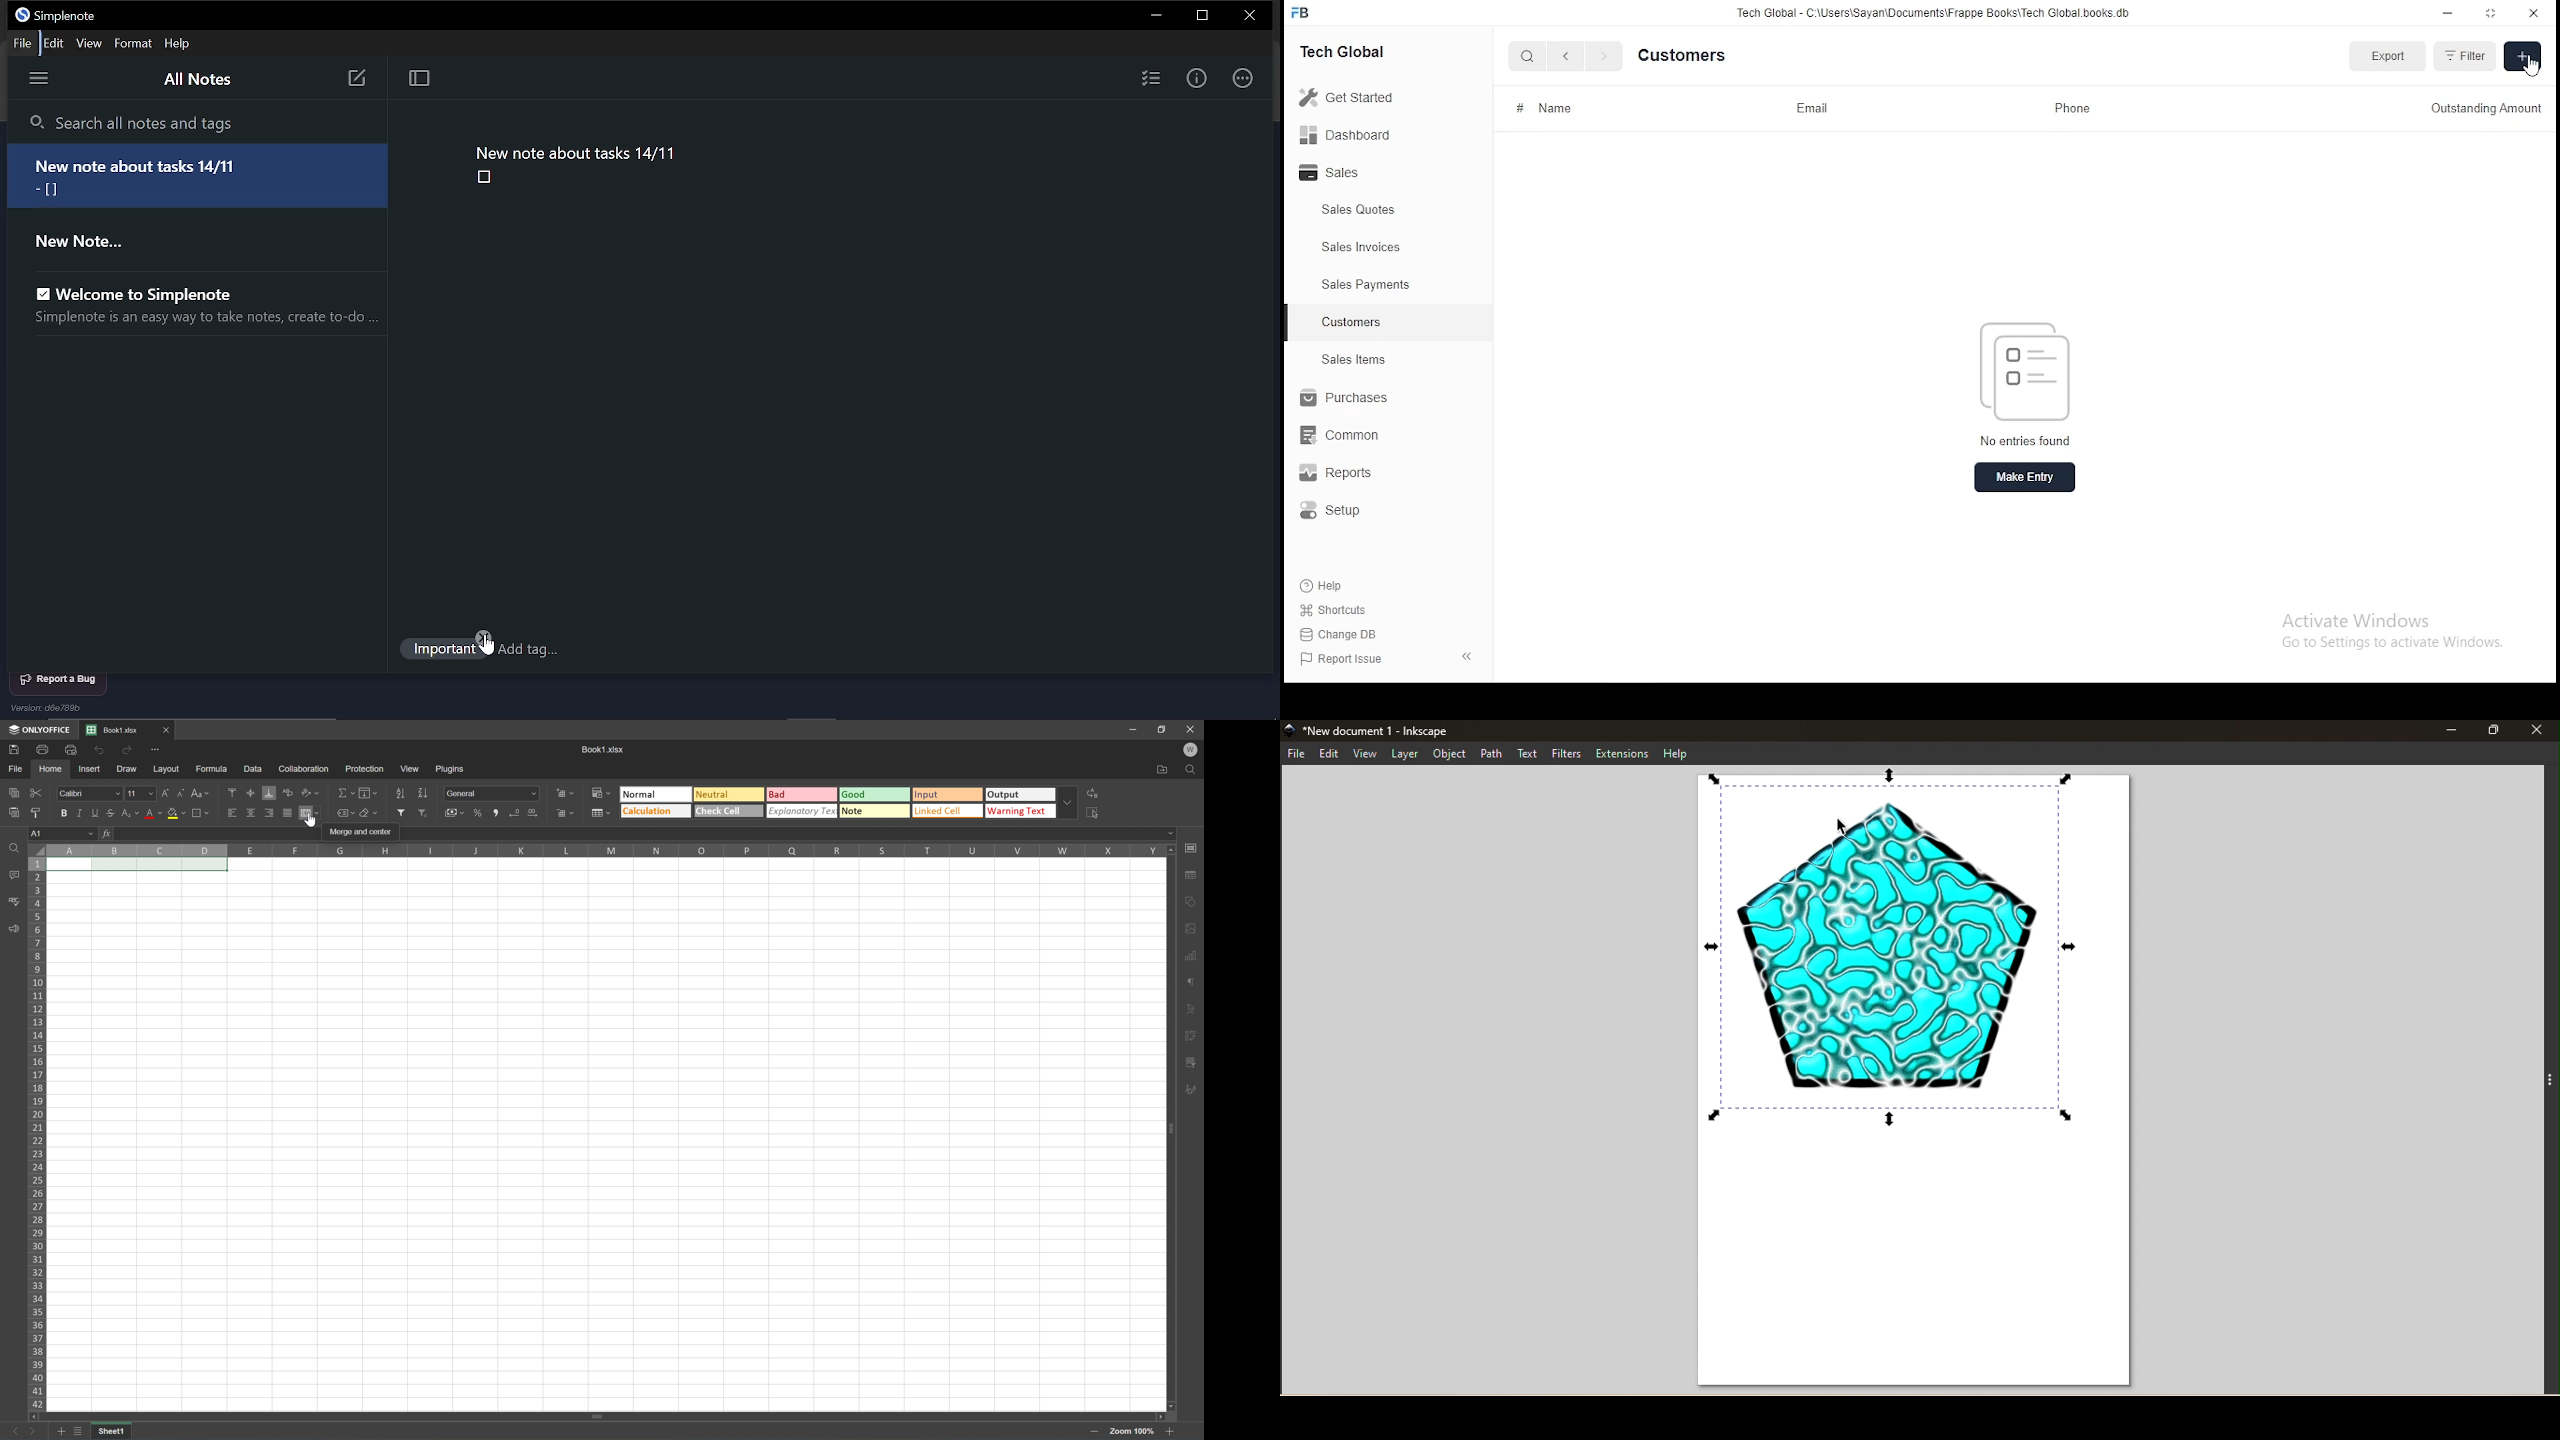 The image size is (2576, 1456). Describe the element at coordinates (169, 292) in the screenshot. I see `Note titled "Welcome to simplenote"` at that location.